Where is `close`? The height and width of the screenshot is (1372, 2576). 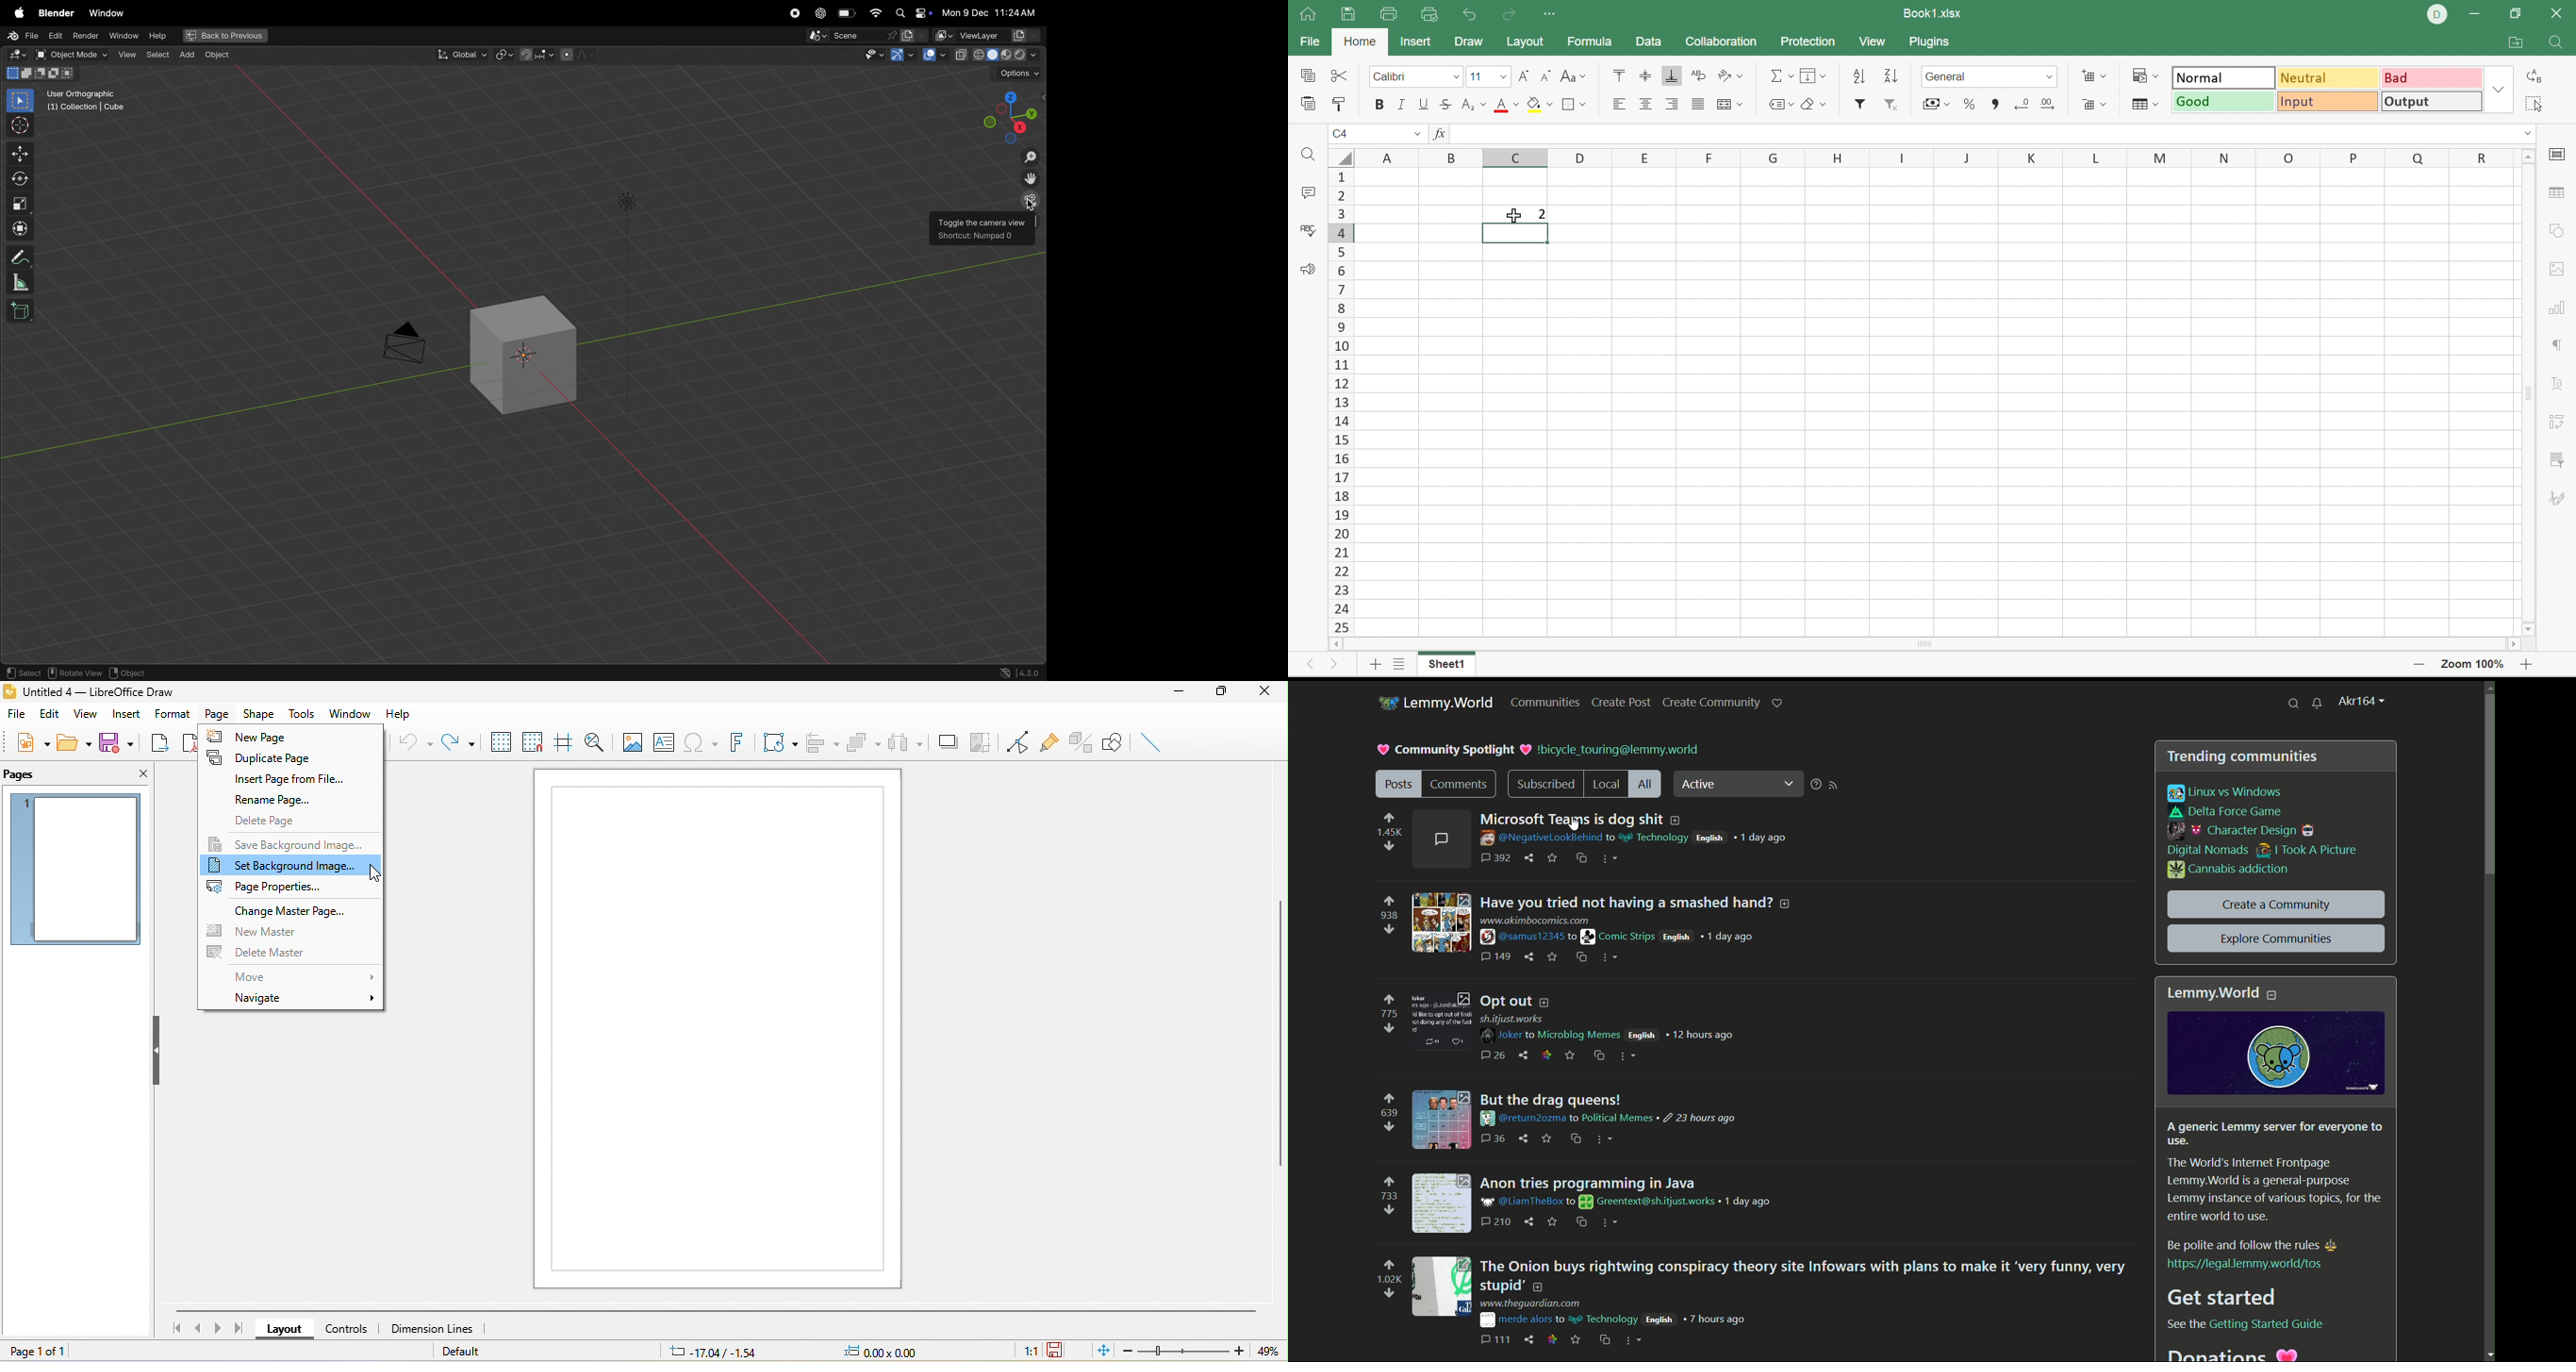
close is located at coordinates (1269, 693).